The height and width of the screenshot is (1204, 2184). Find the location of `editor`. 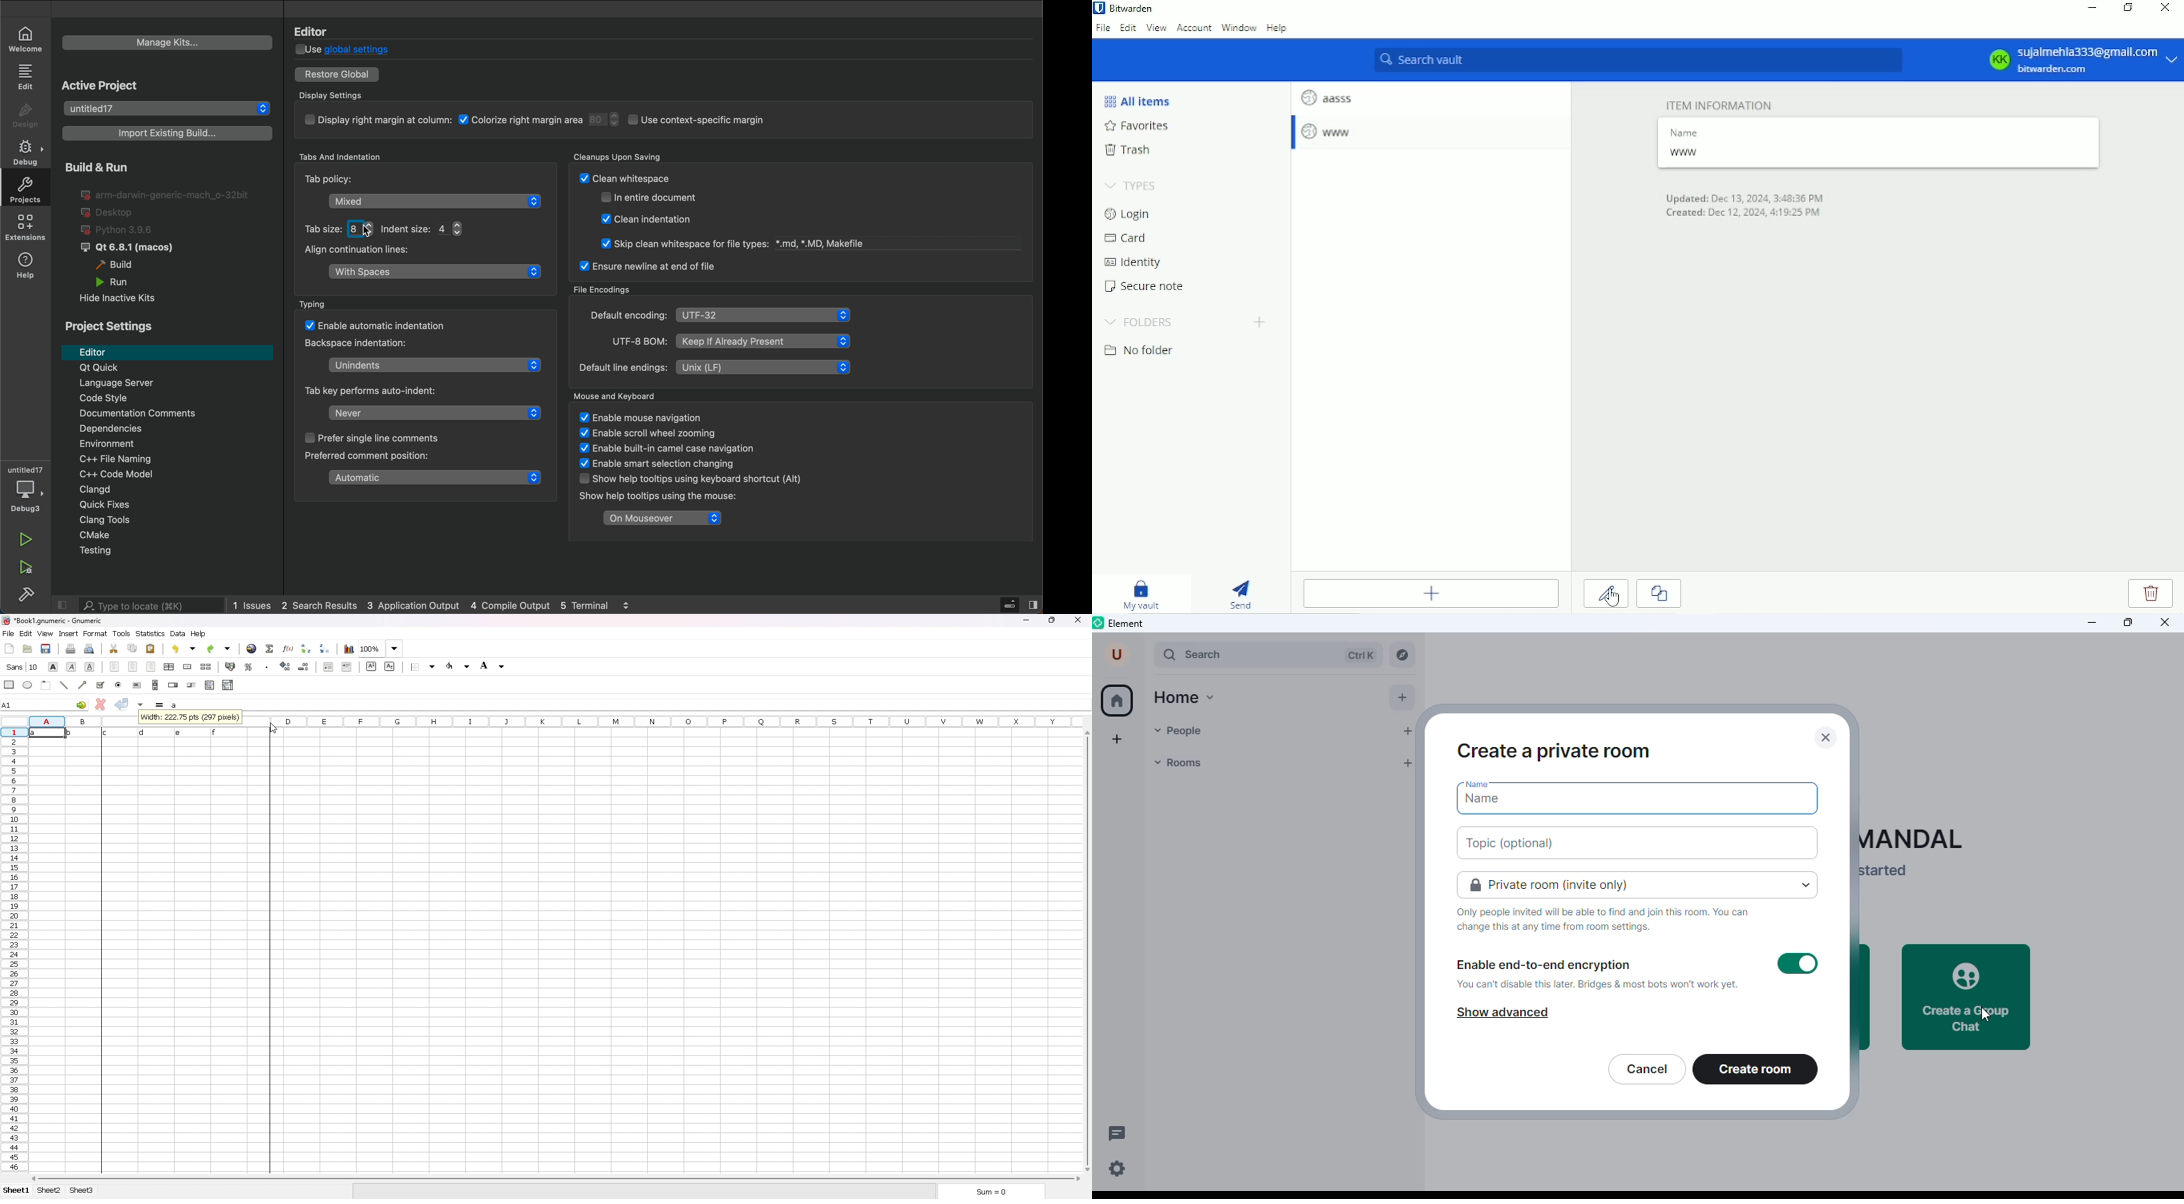

editor is located at coordinates (167, 352).